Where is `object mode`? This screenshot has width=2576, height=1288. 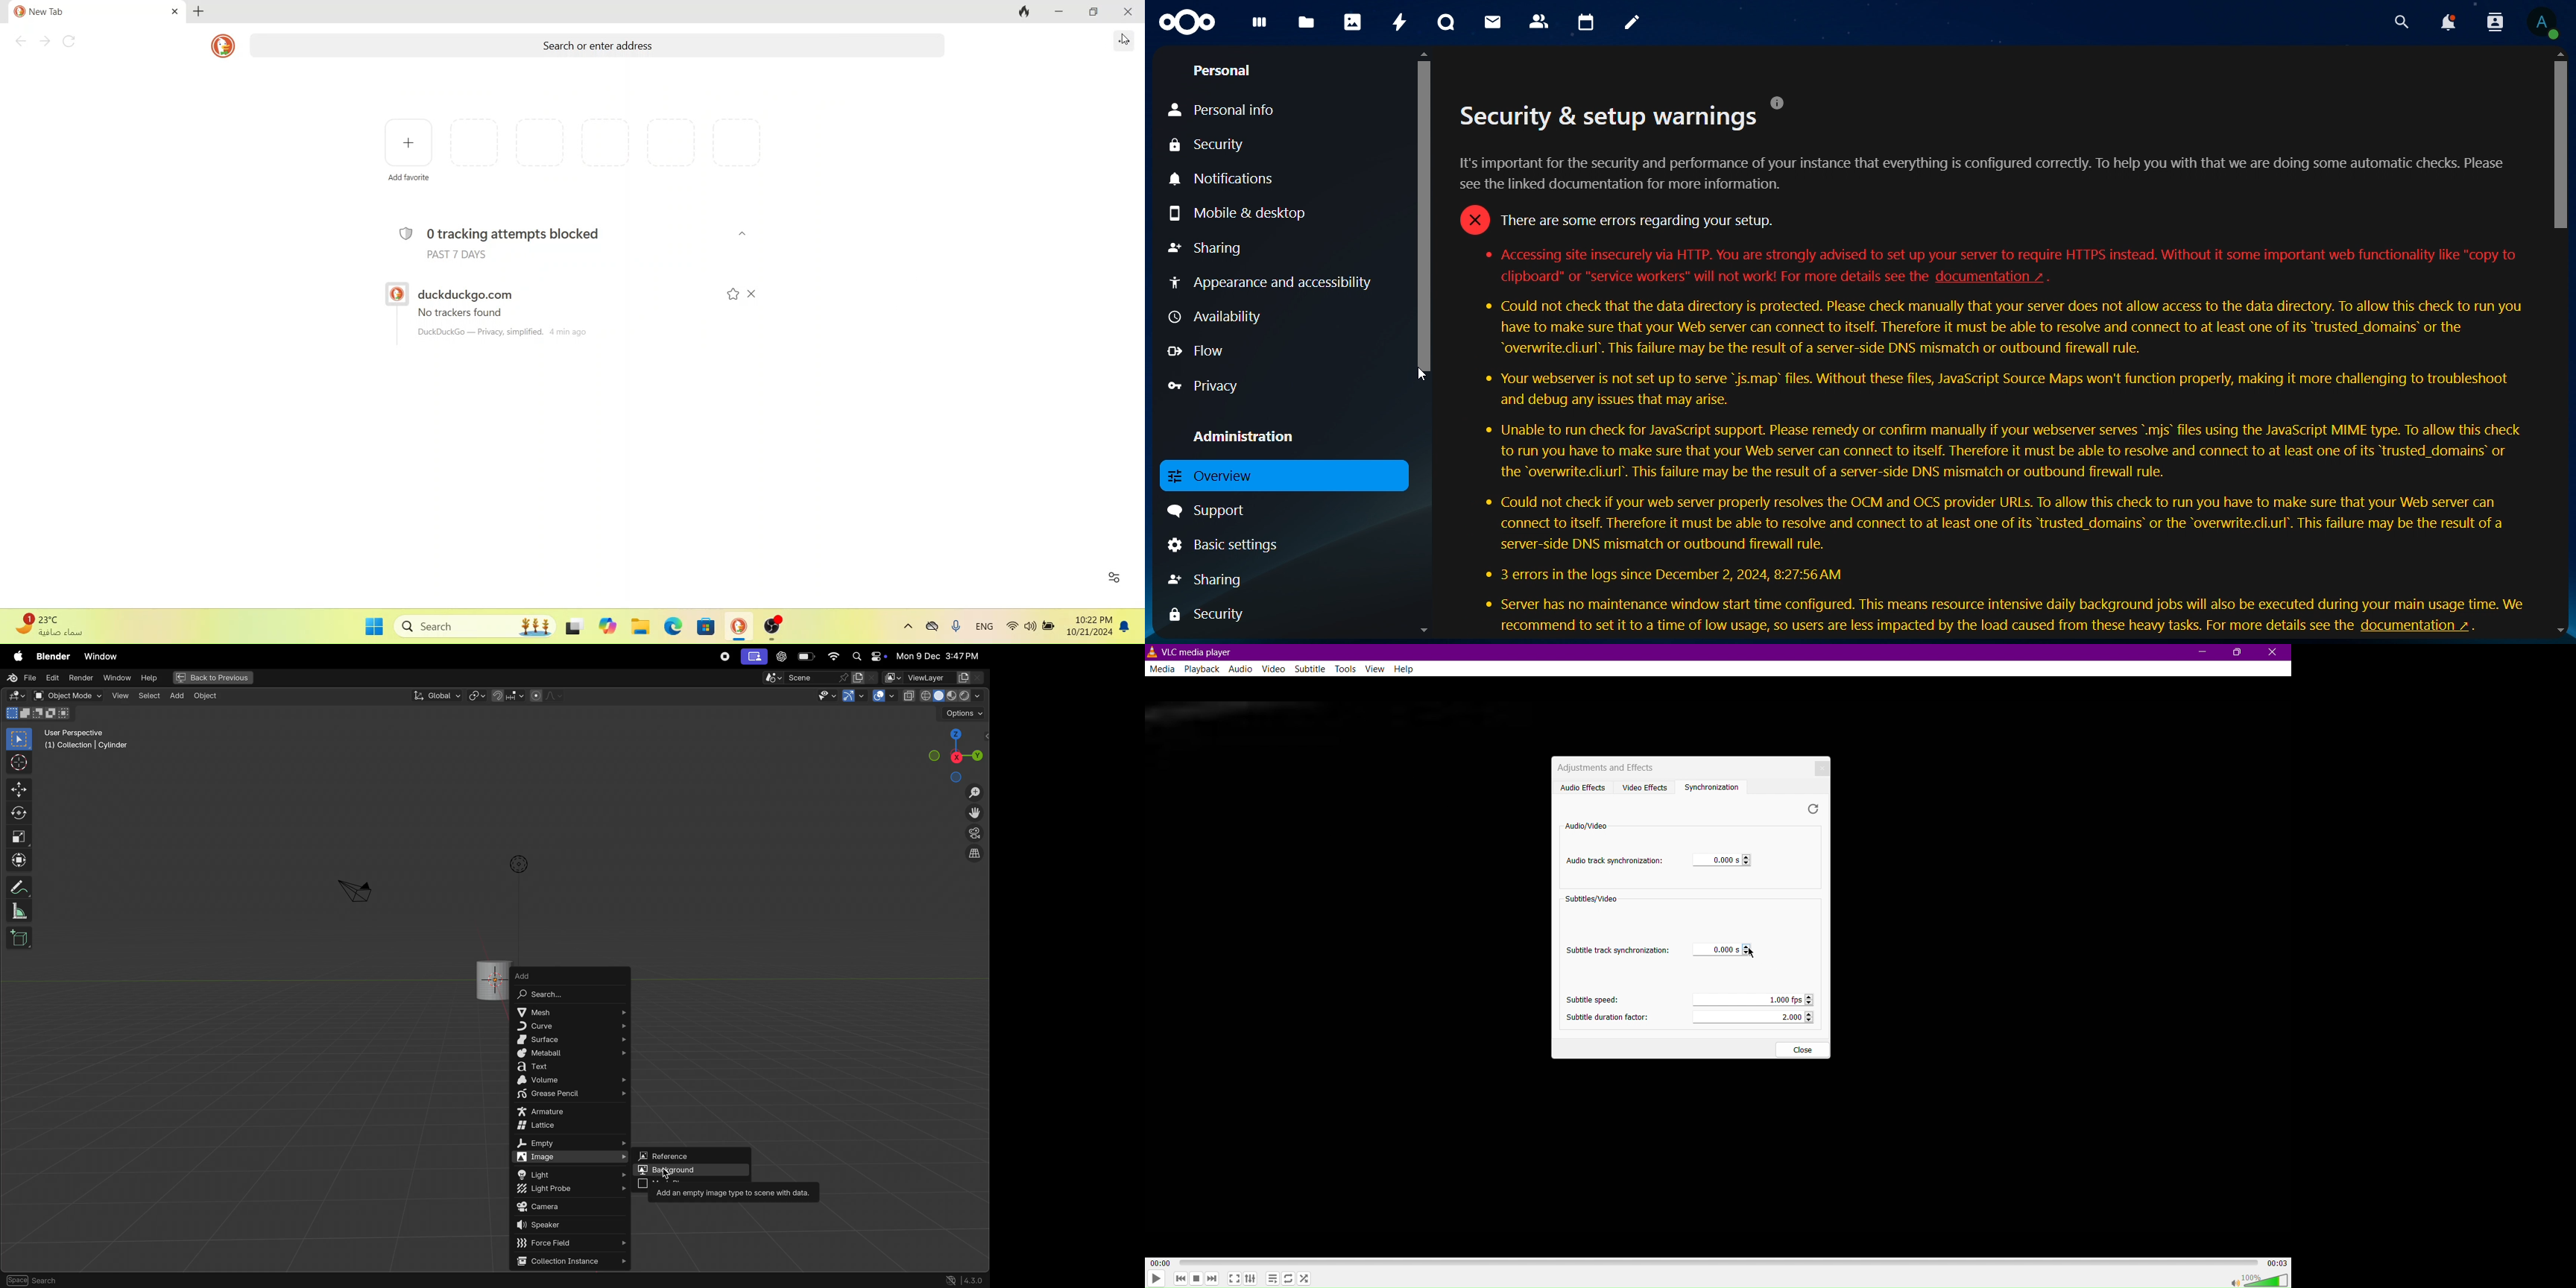
object mode is located at coordinates (66, 696).